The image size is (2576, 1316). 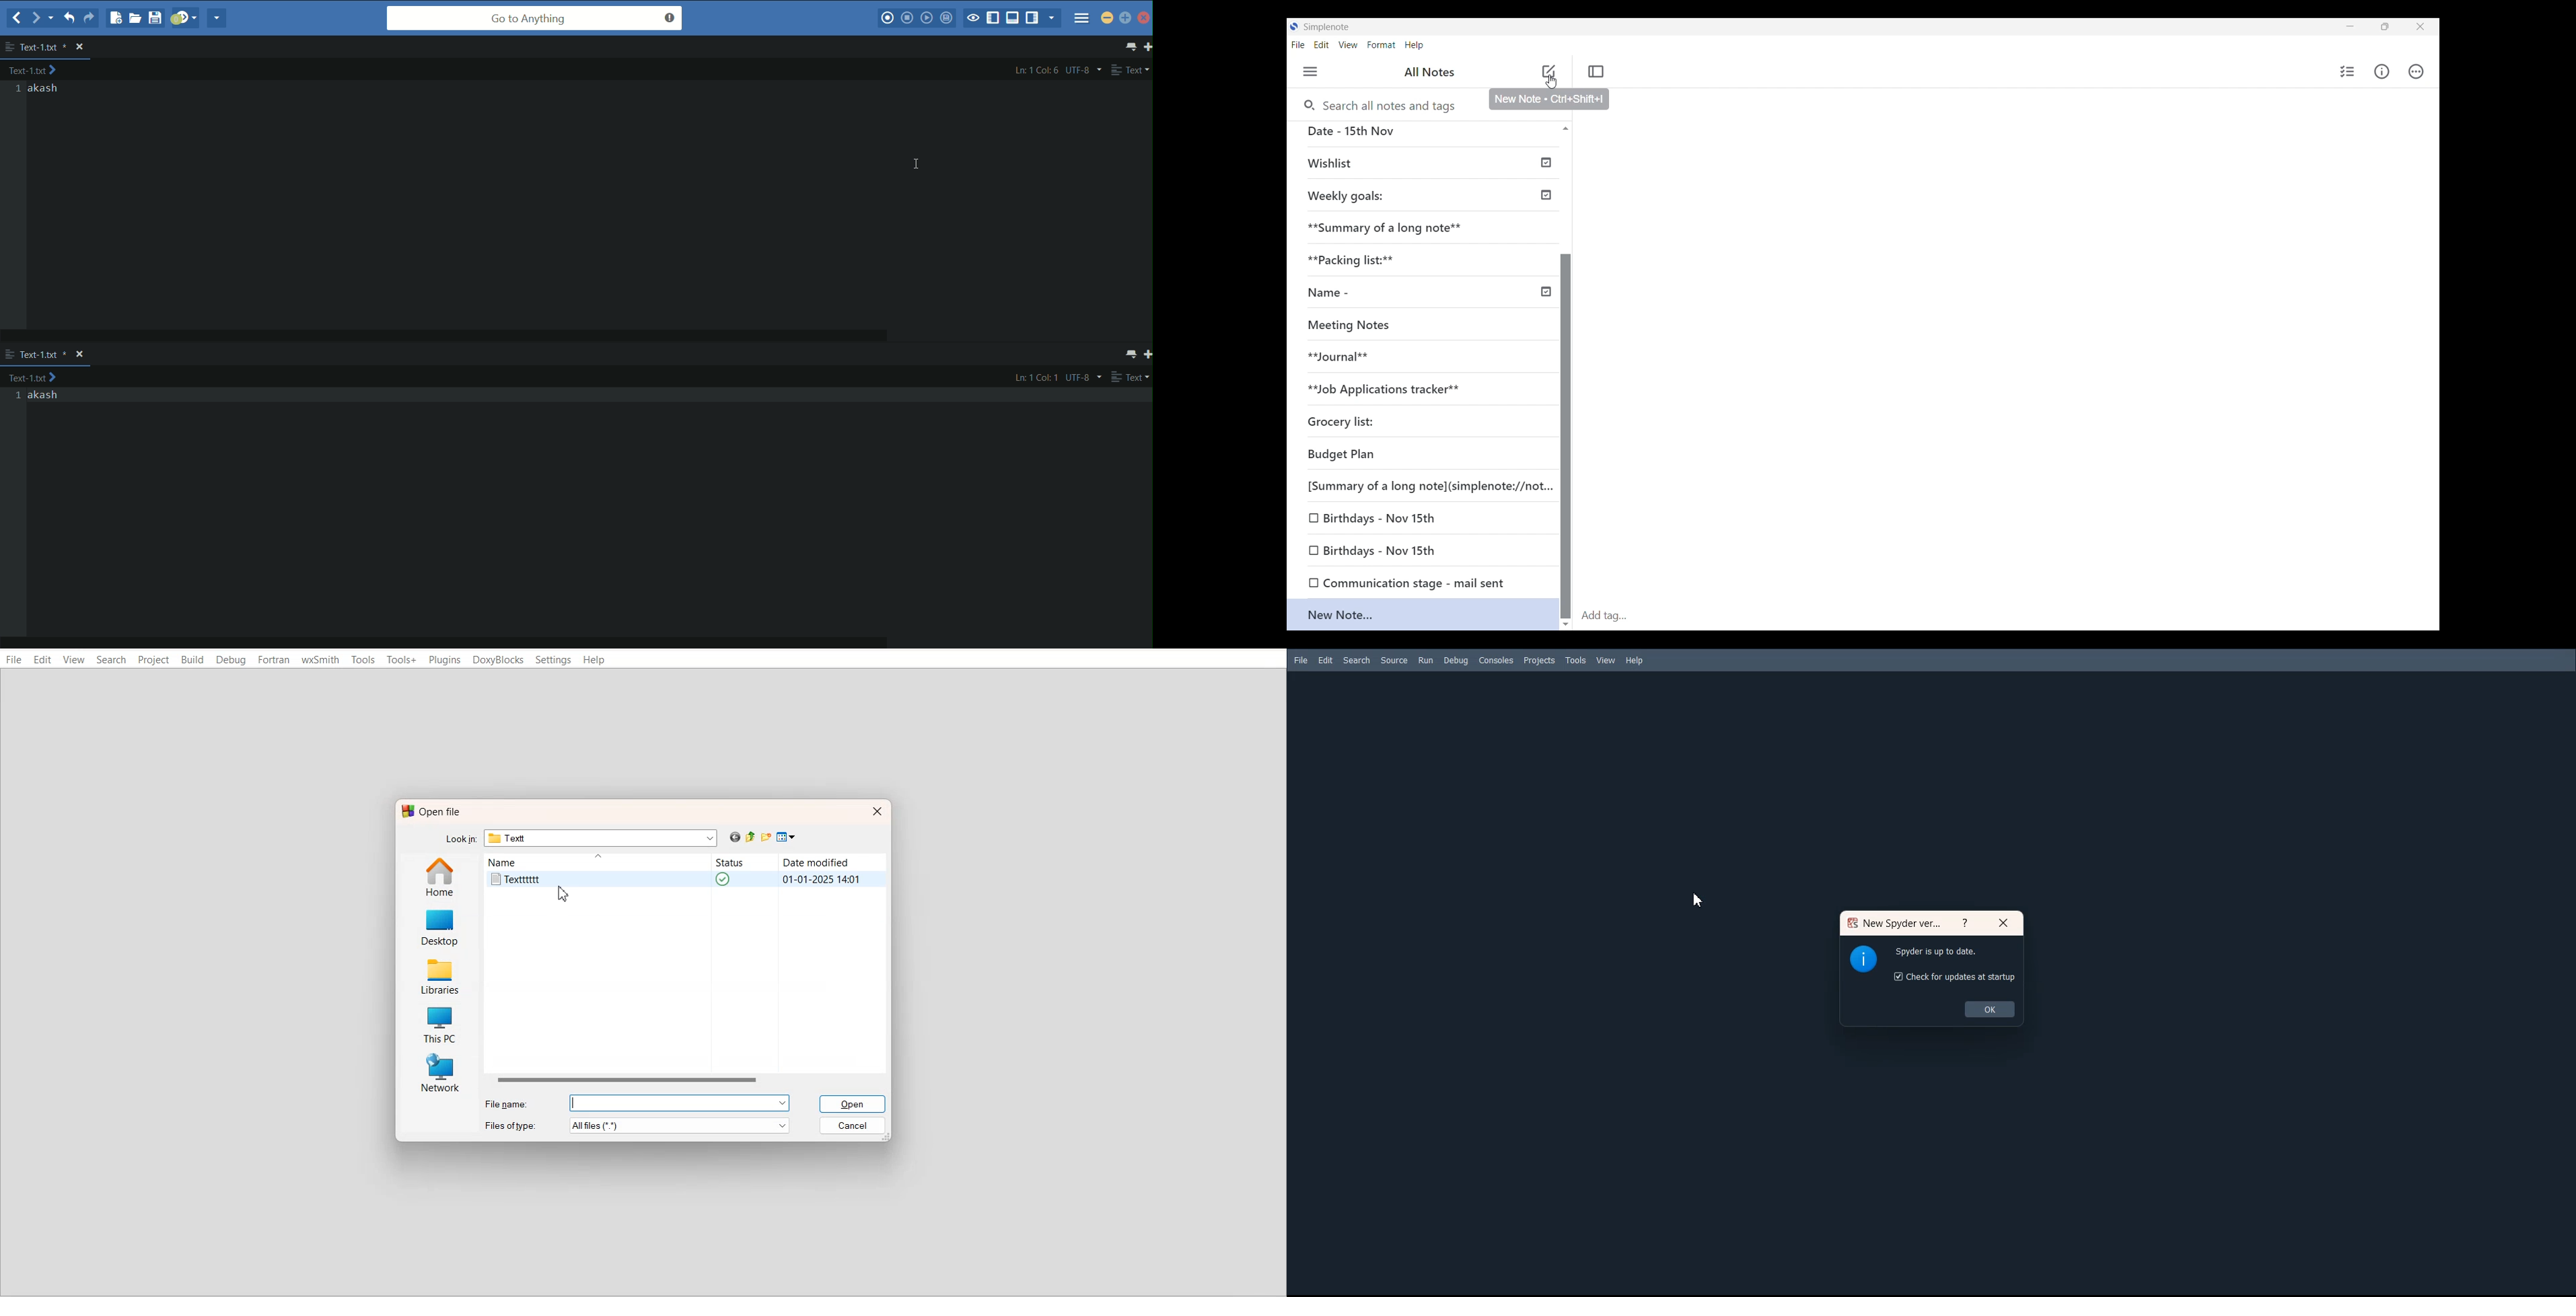 What do you see at coordinates (1326, 293) in the screenshot?
I see `Name -` at bounding box center [1326, 293].